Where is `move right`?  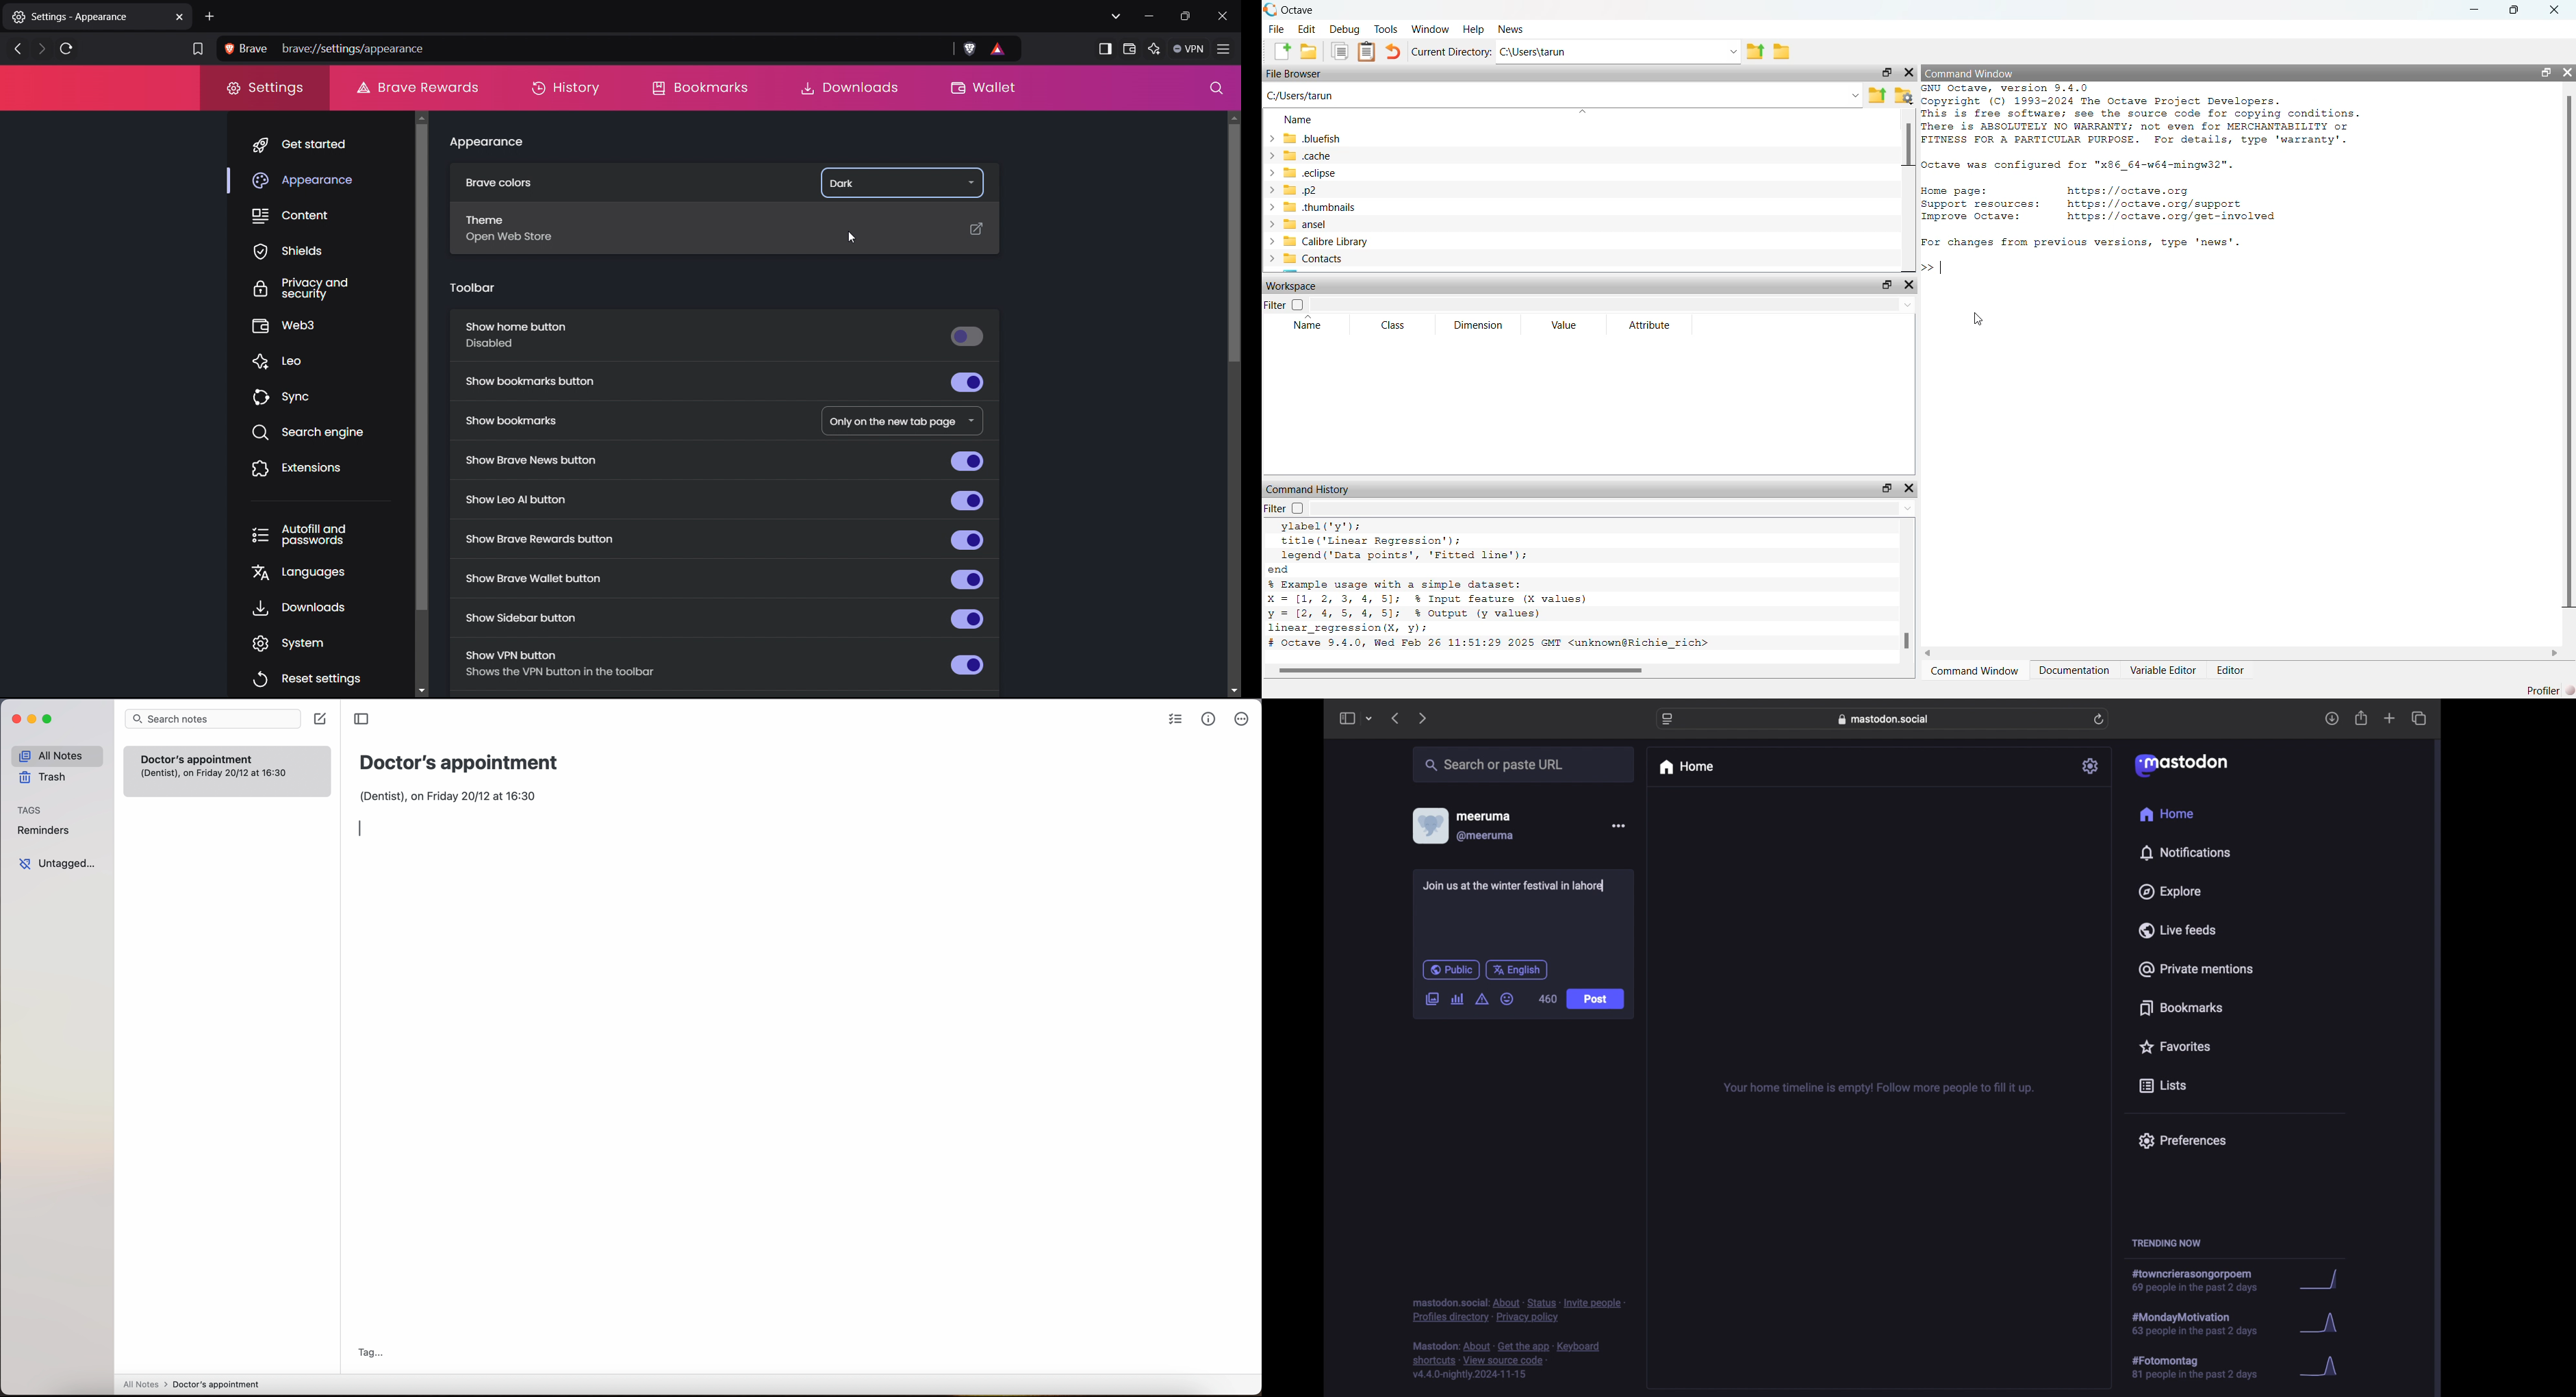
move right is located at coordinates (2557, 653).